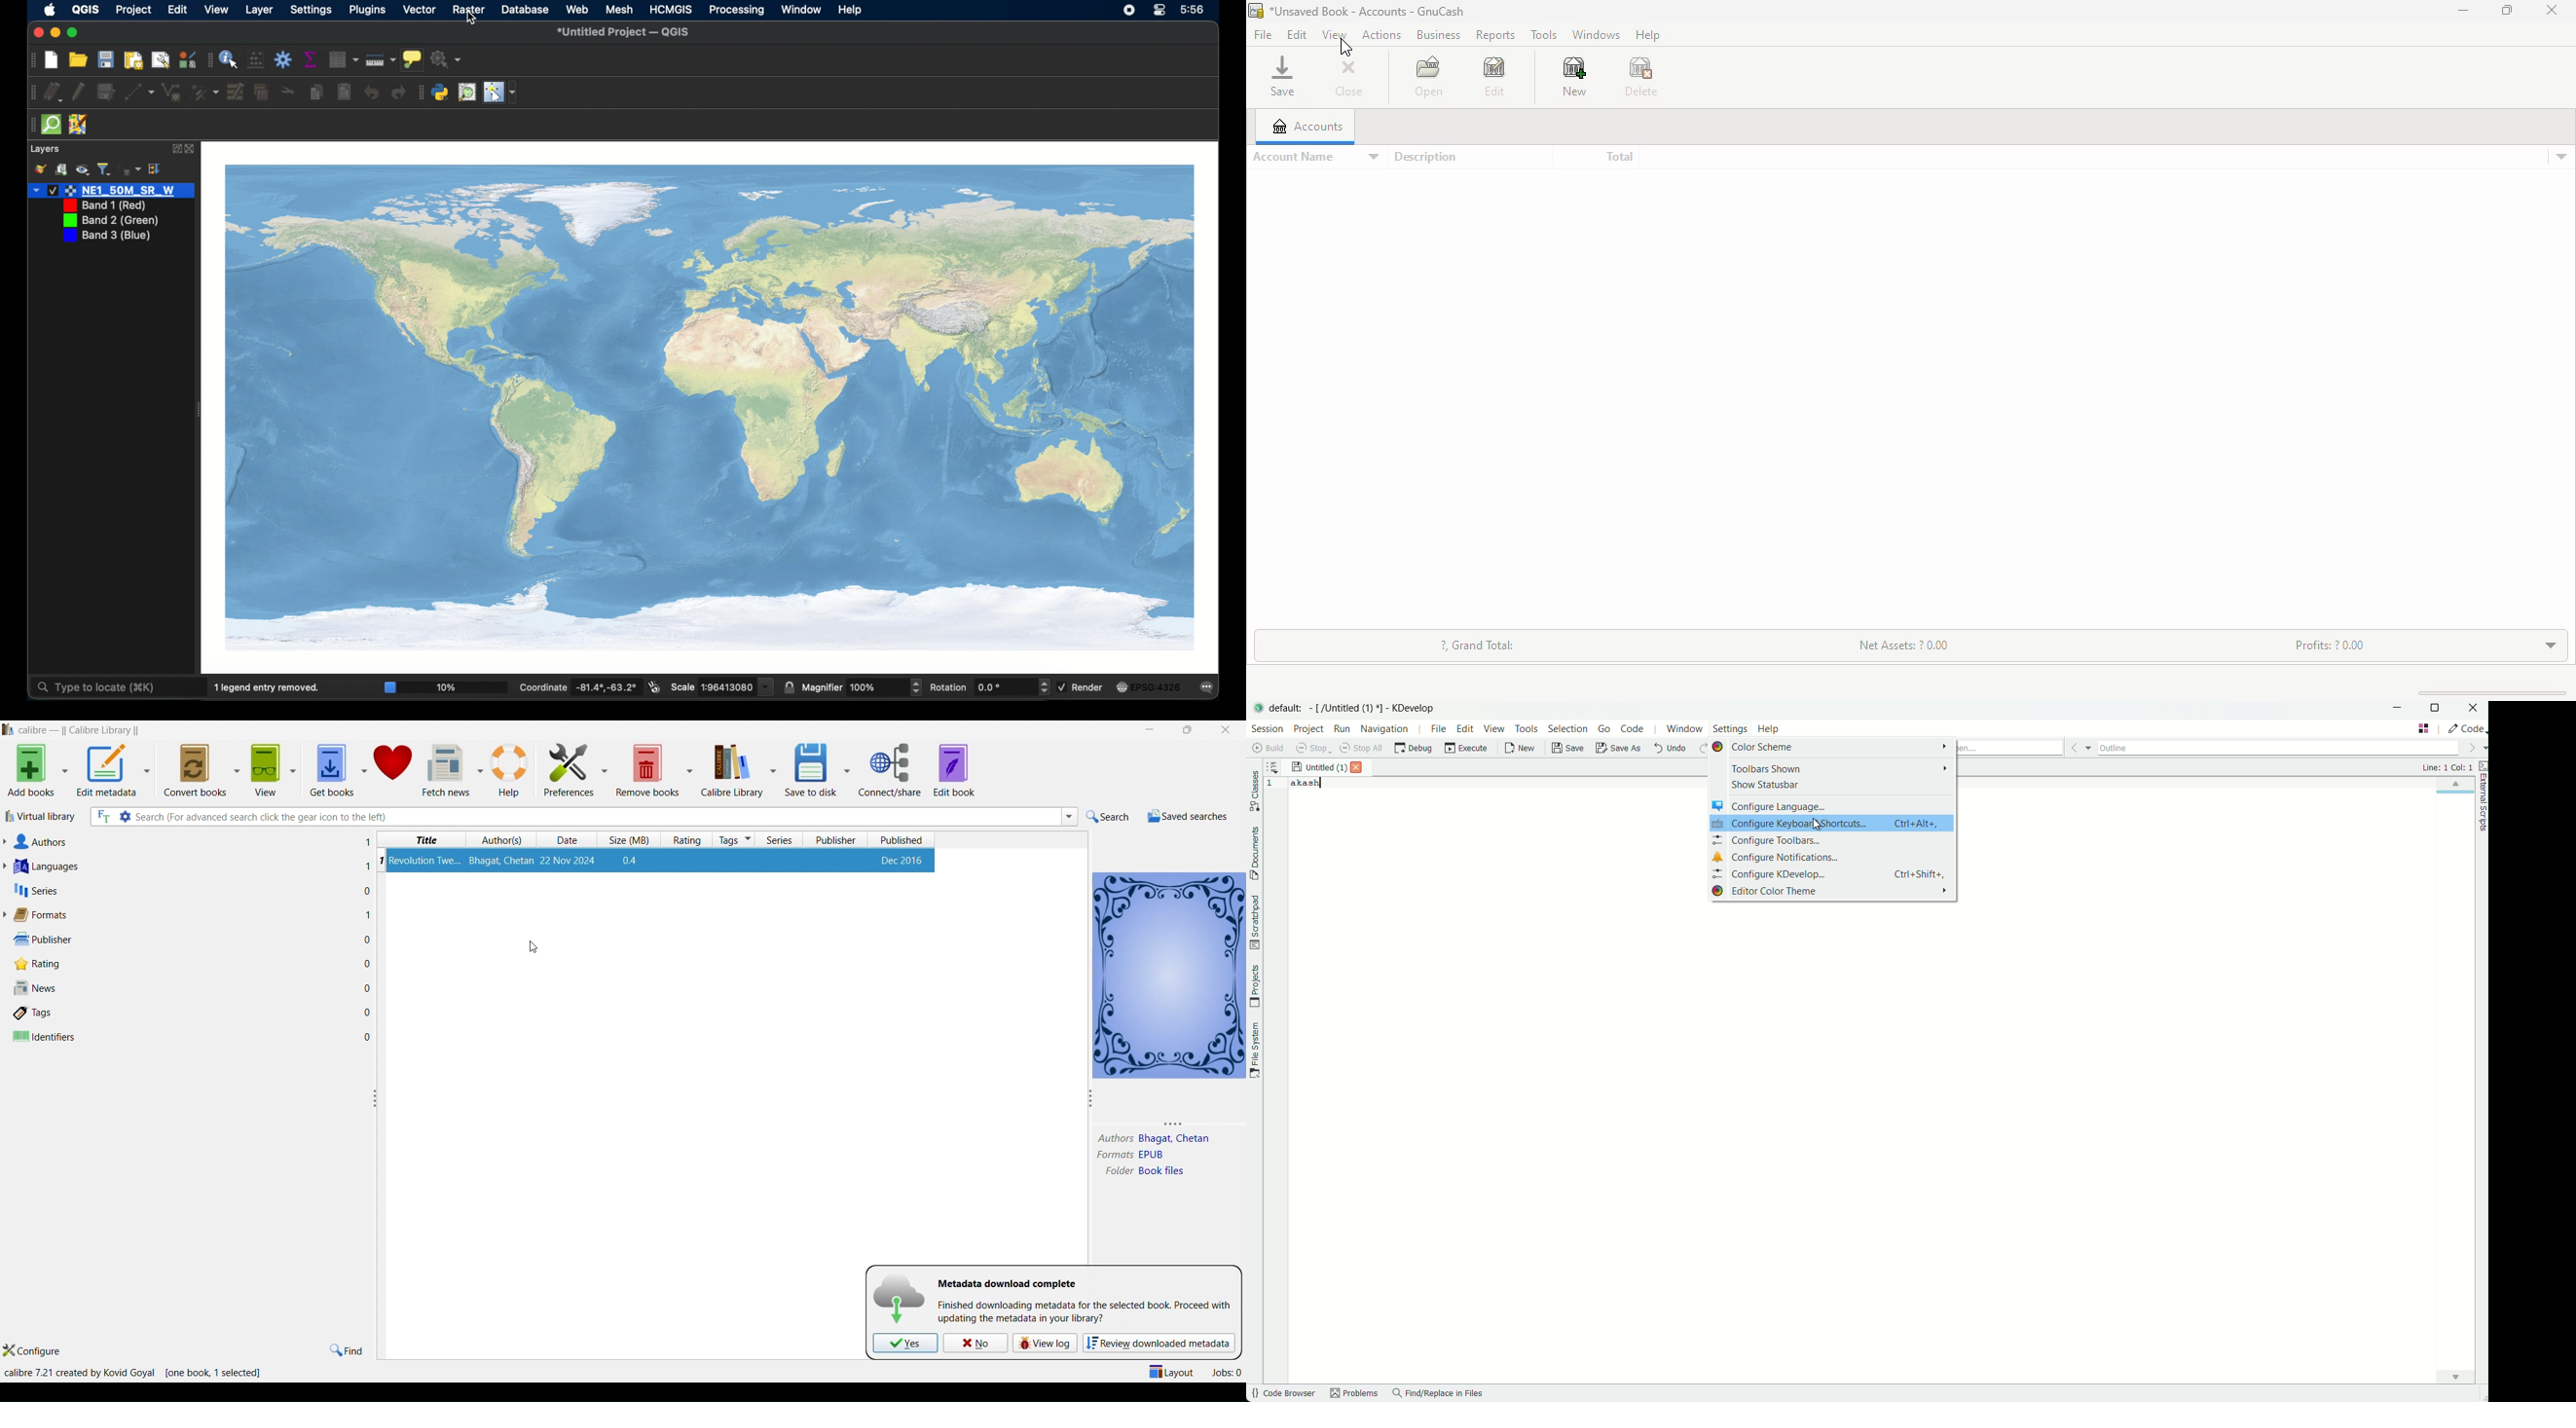 This screenshot has height=1428, width=2576. What do you see at coordinates (1438, 1394) in the screenshot?
I see `find/replace in files` at bounding box center [1438, 1394].